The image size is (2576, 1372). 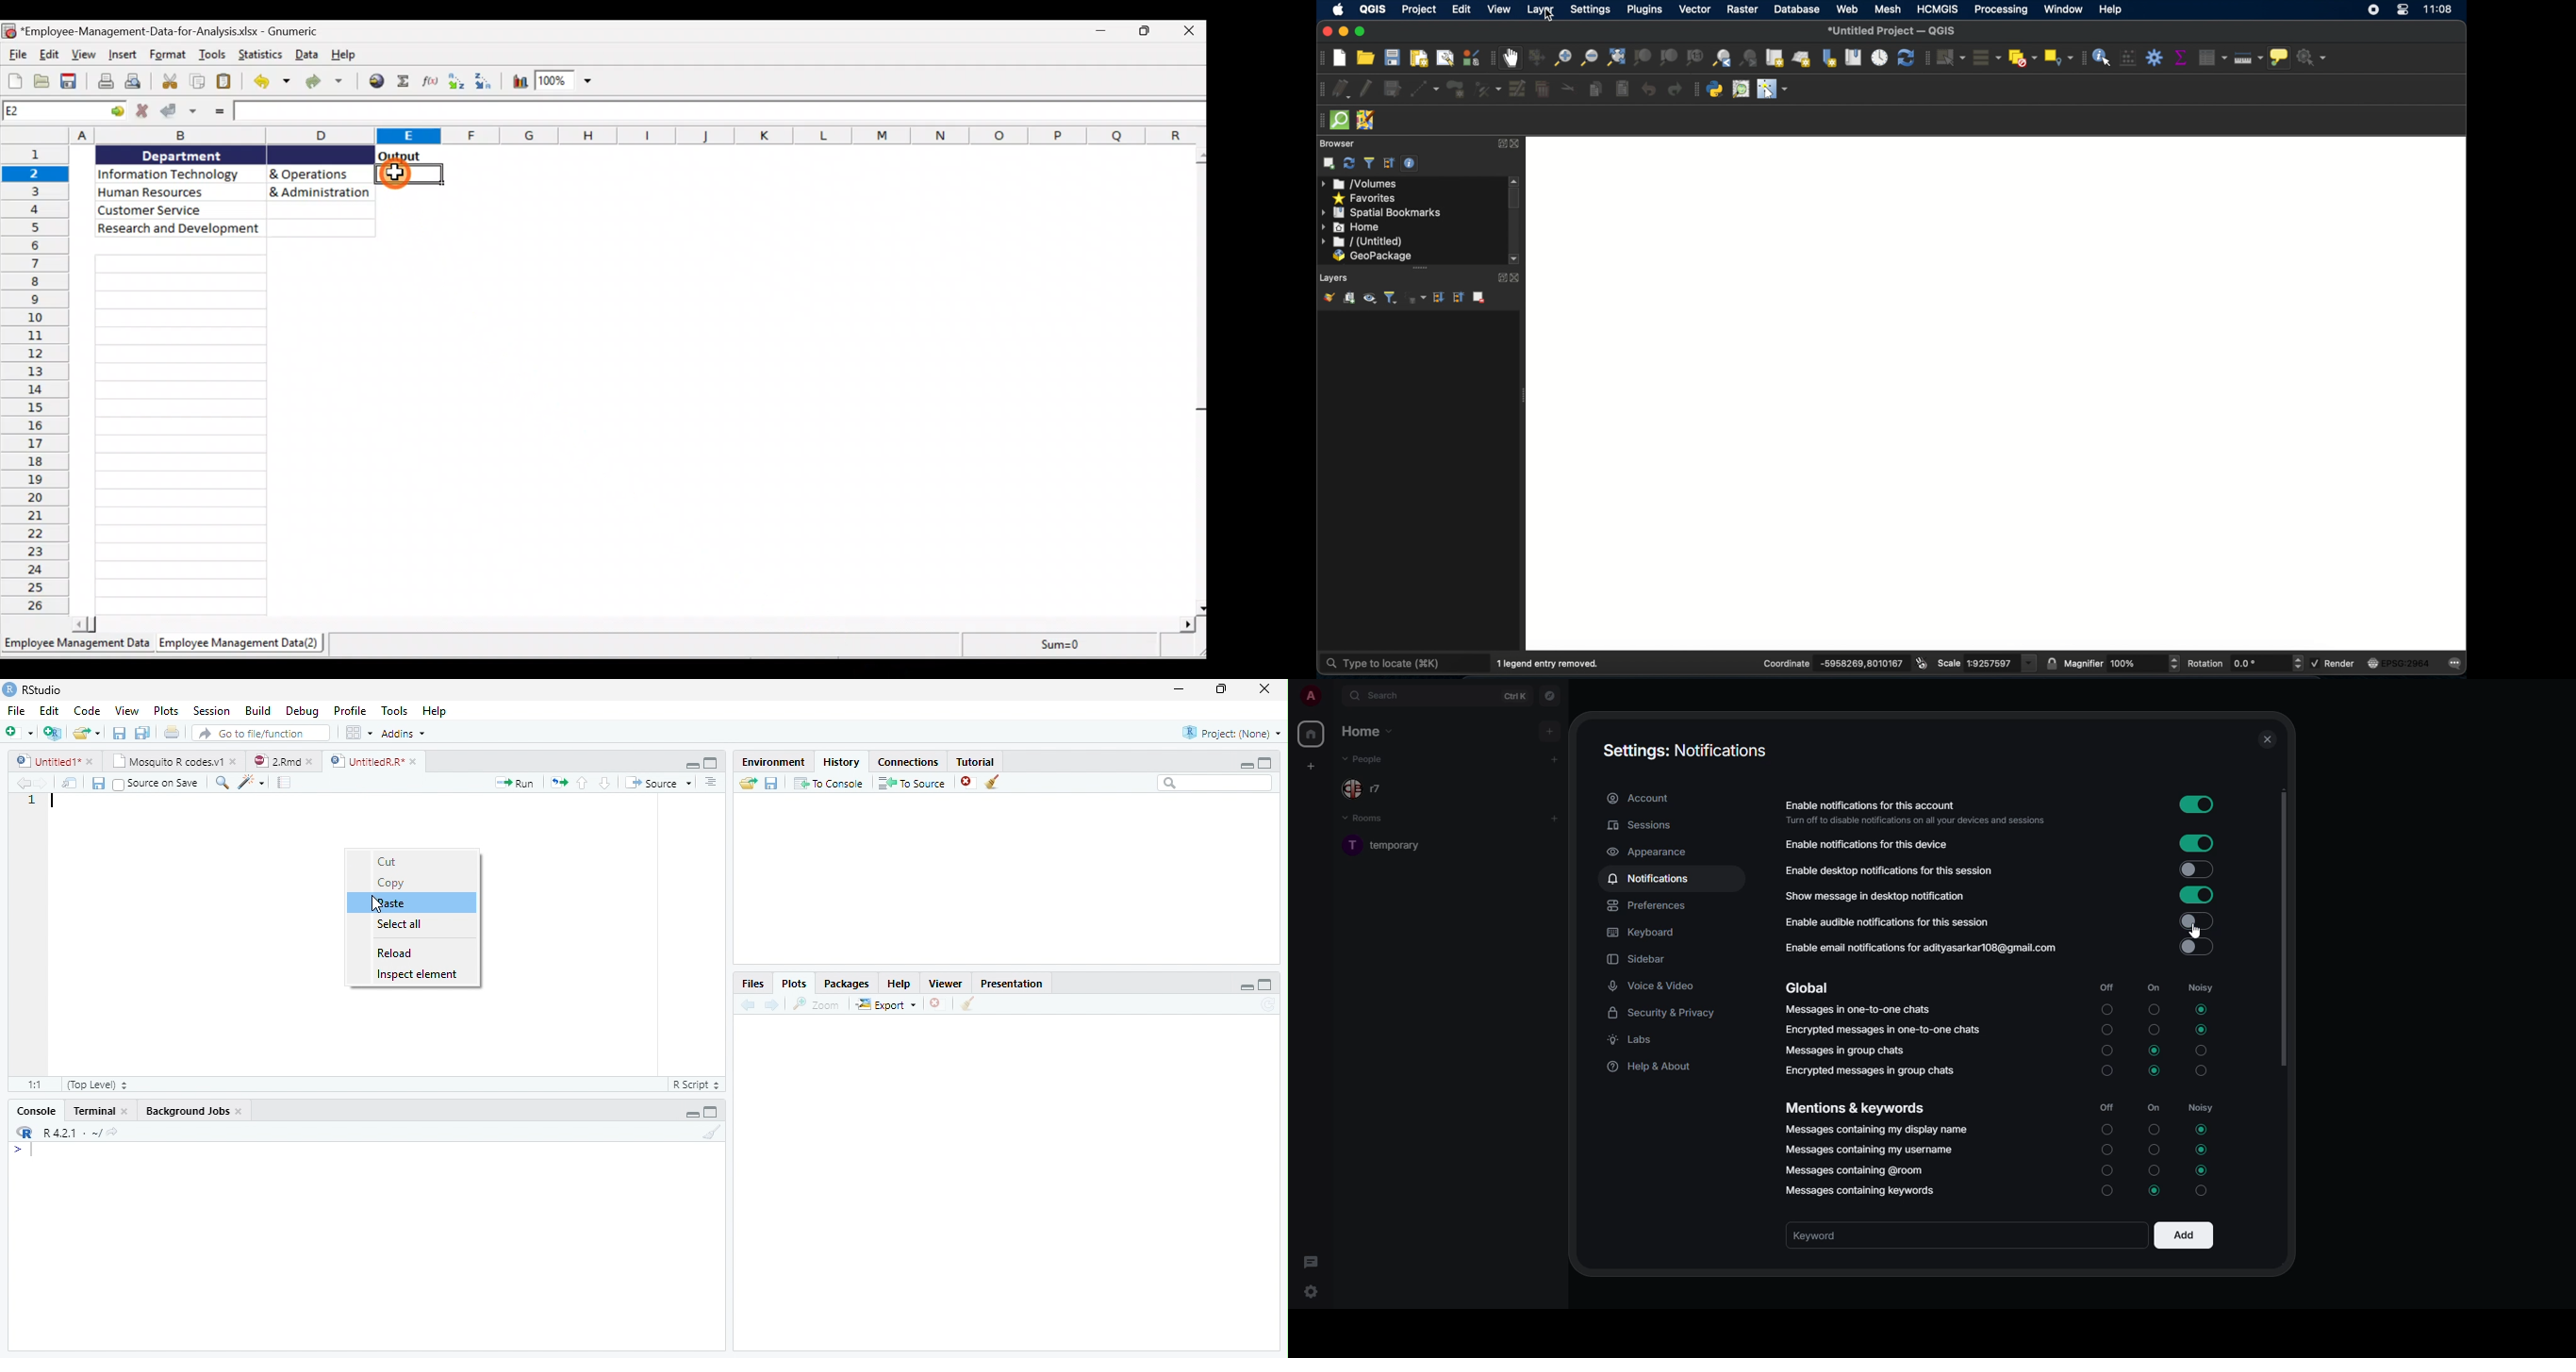 I want to click on wrokspace pan, so click(x=357, y=733).